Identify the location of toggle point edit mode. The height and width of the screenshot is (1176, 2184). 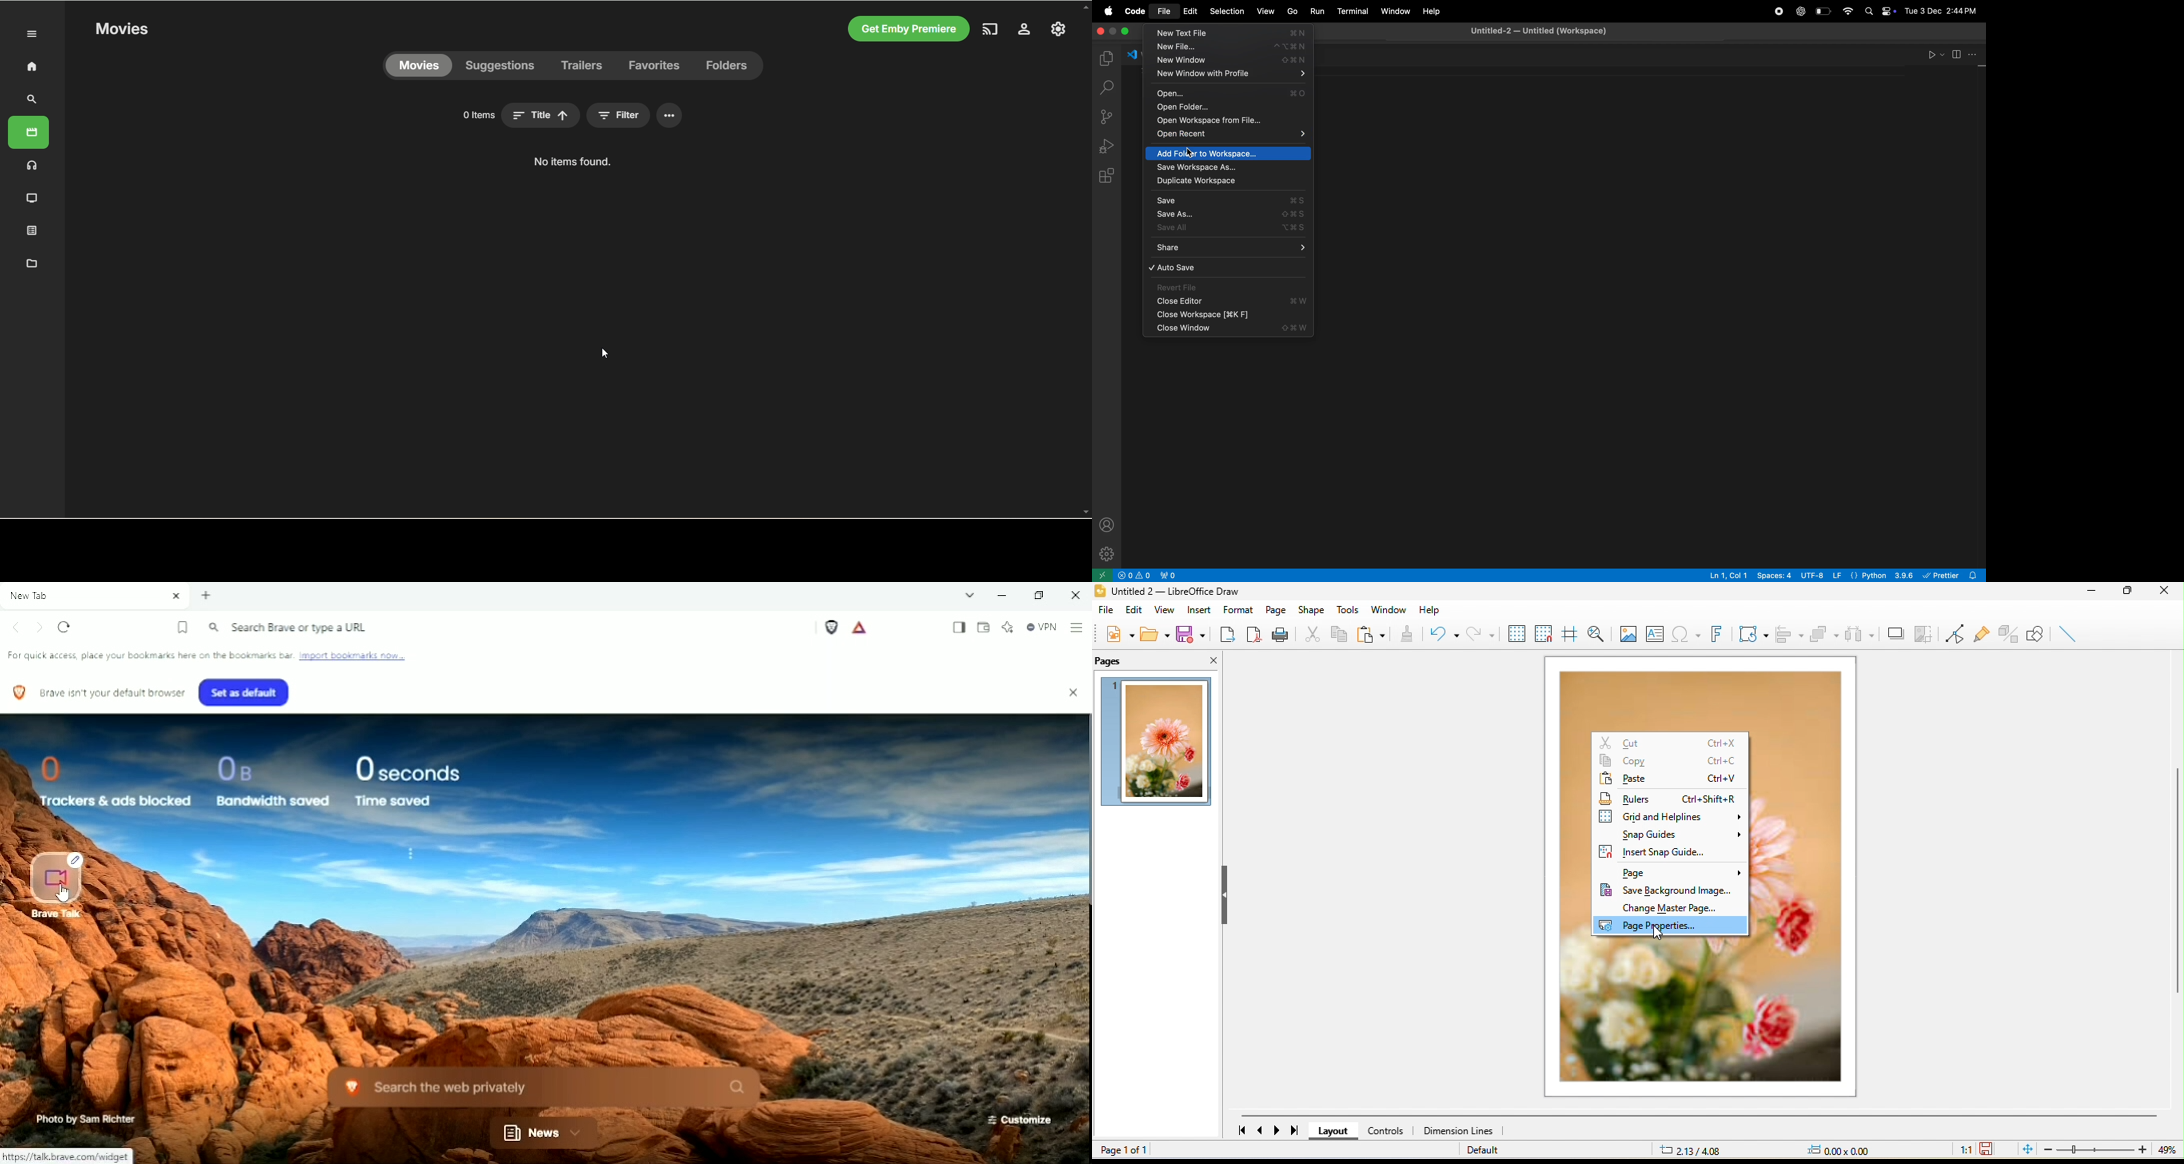
(1952, 634).